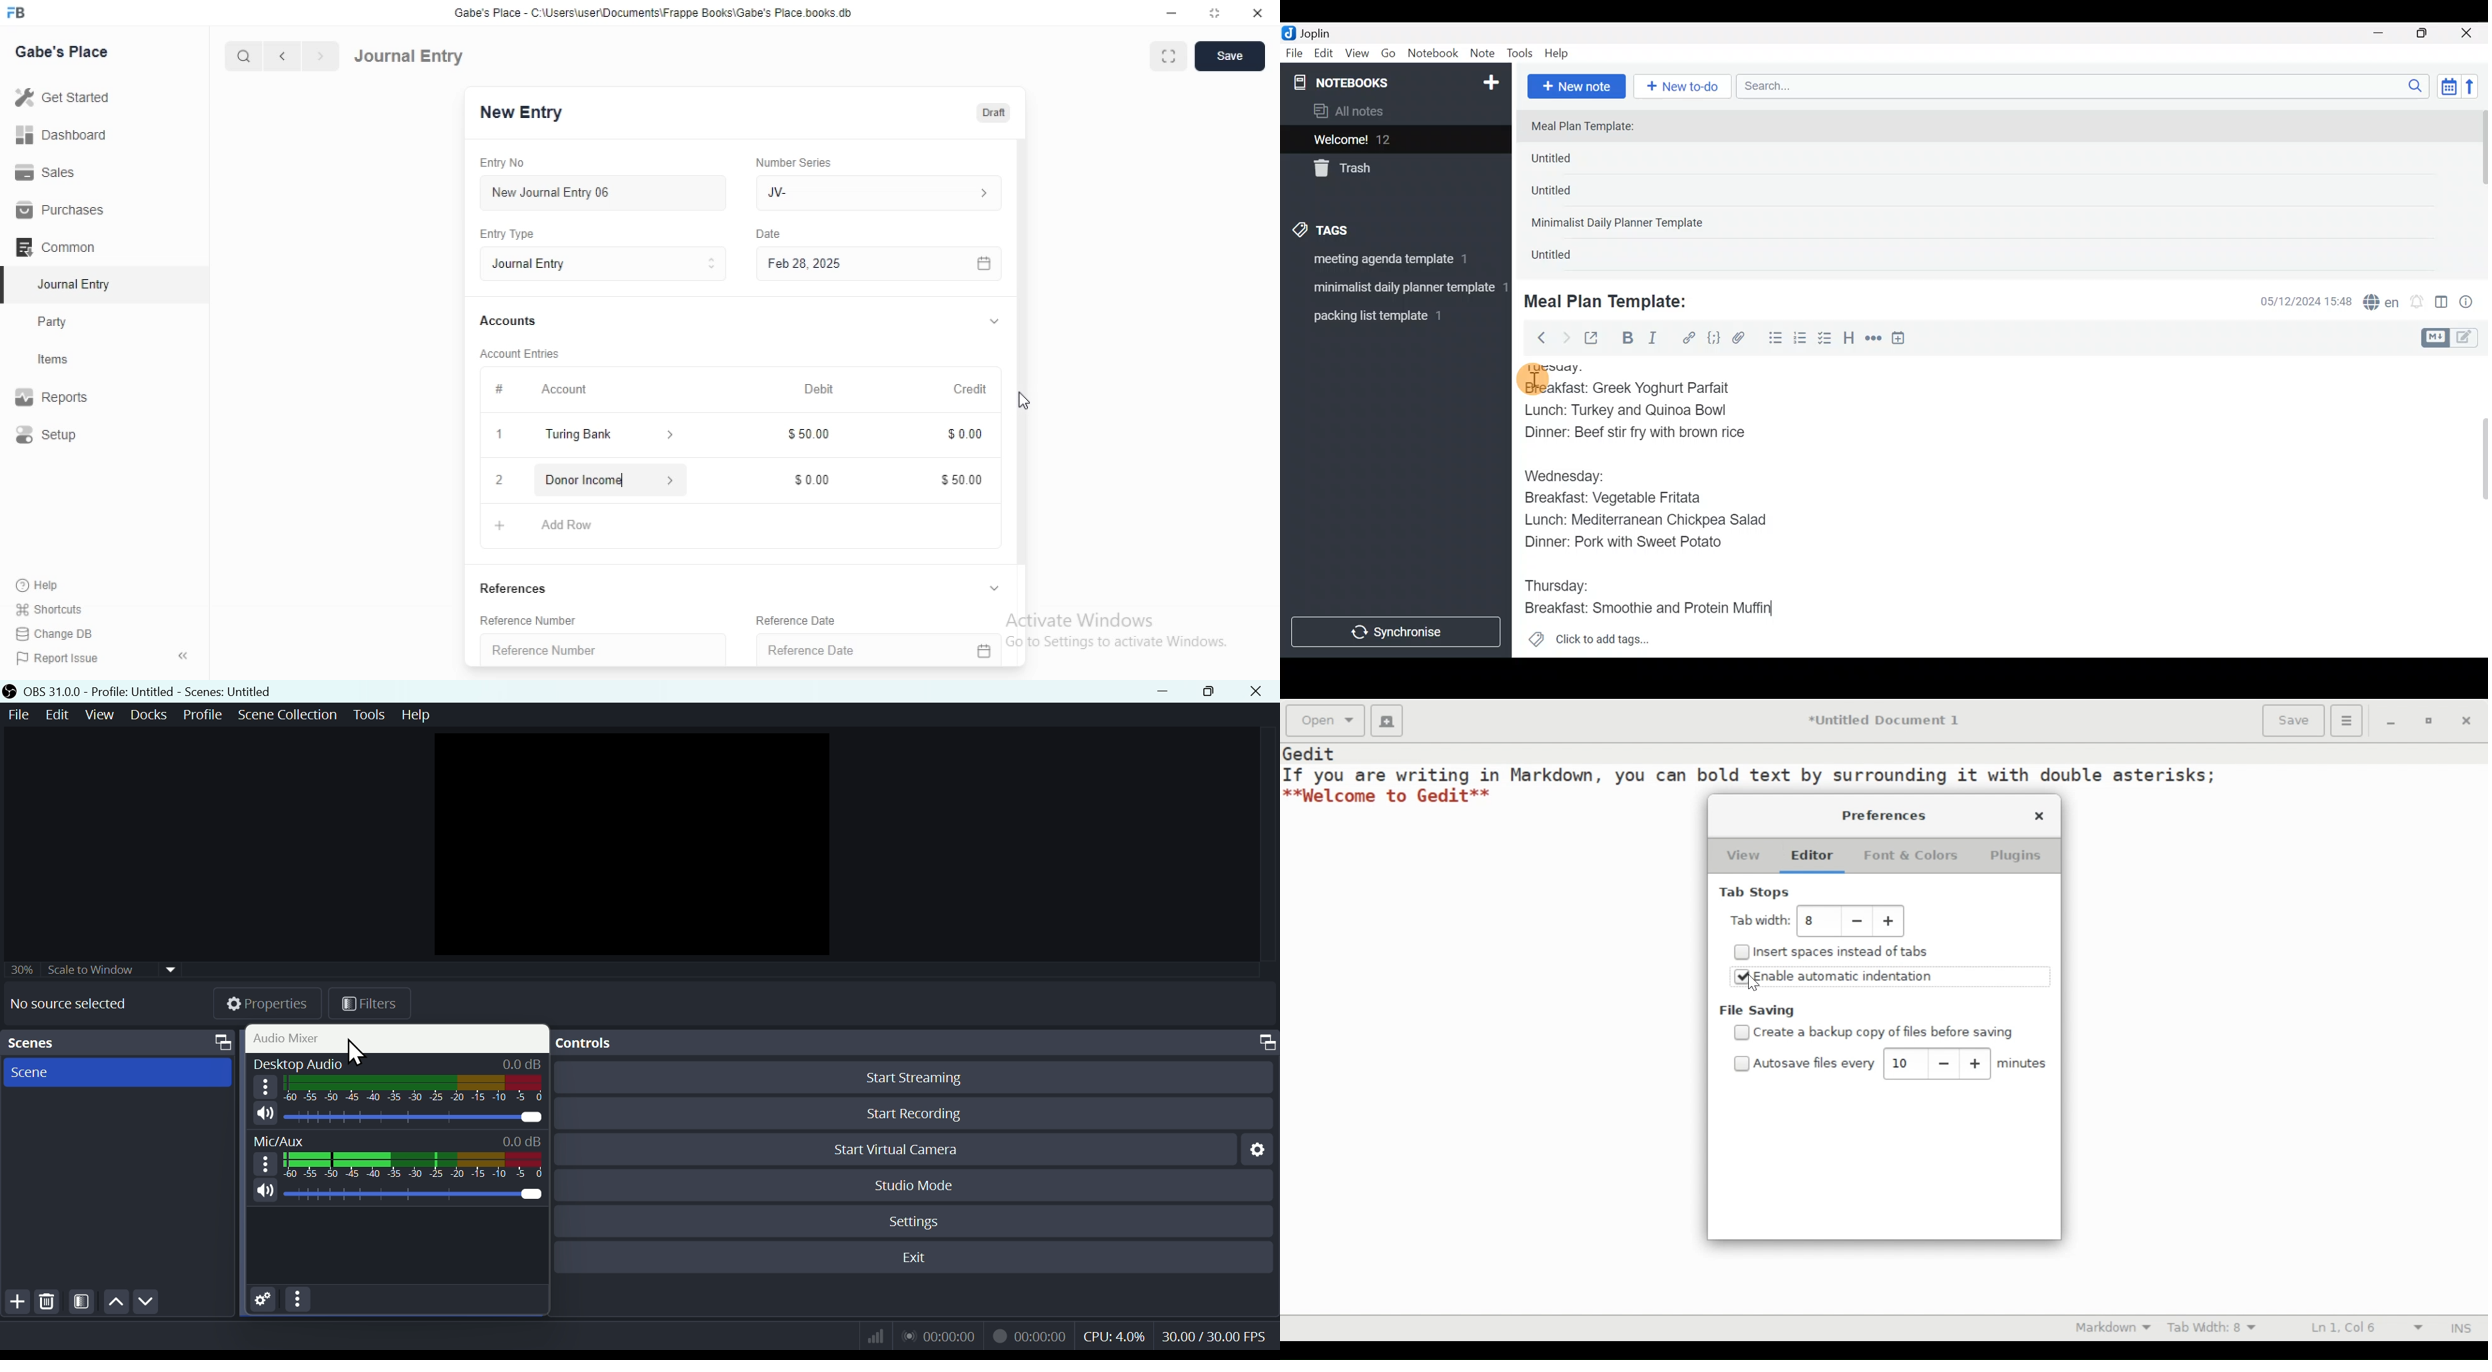  What do you see at coordinates (993, 114) in the screenshot?
I see `draft` at bounding box center [993, 114].